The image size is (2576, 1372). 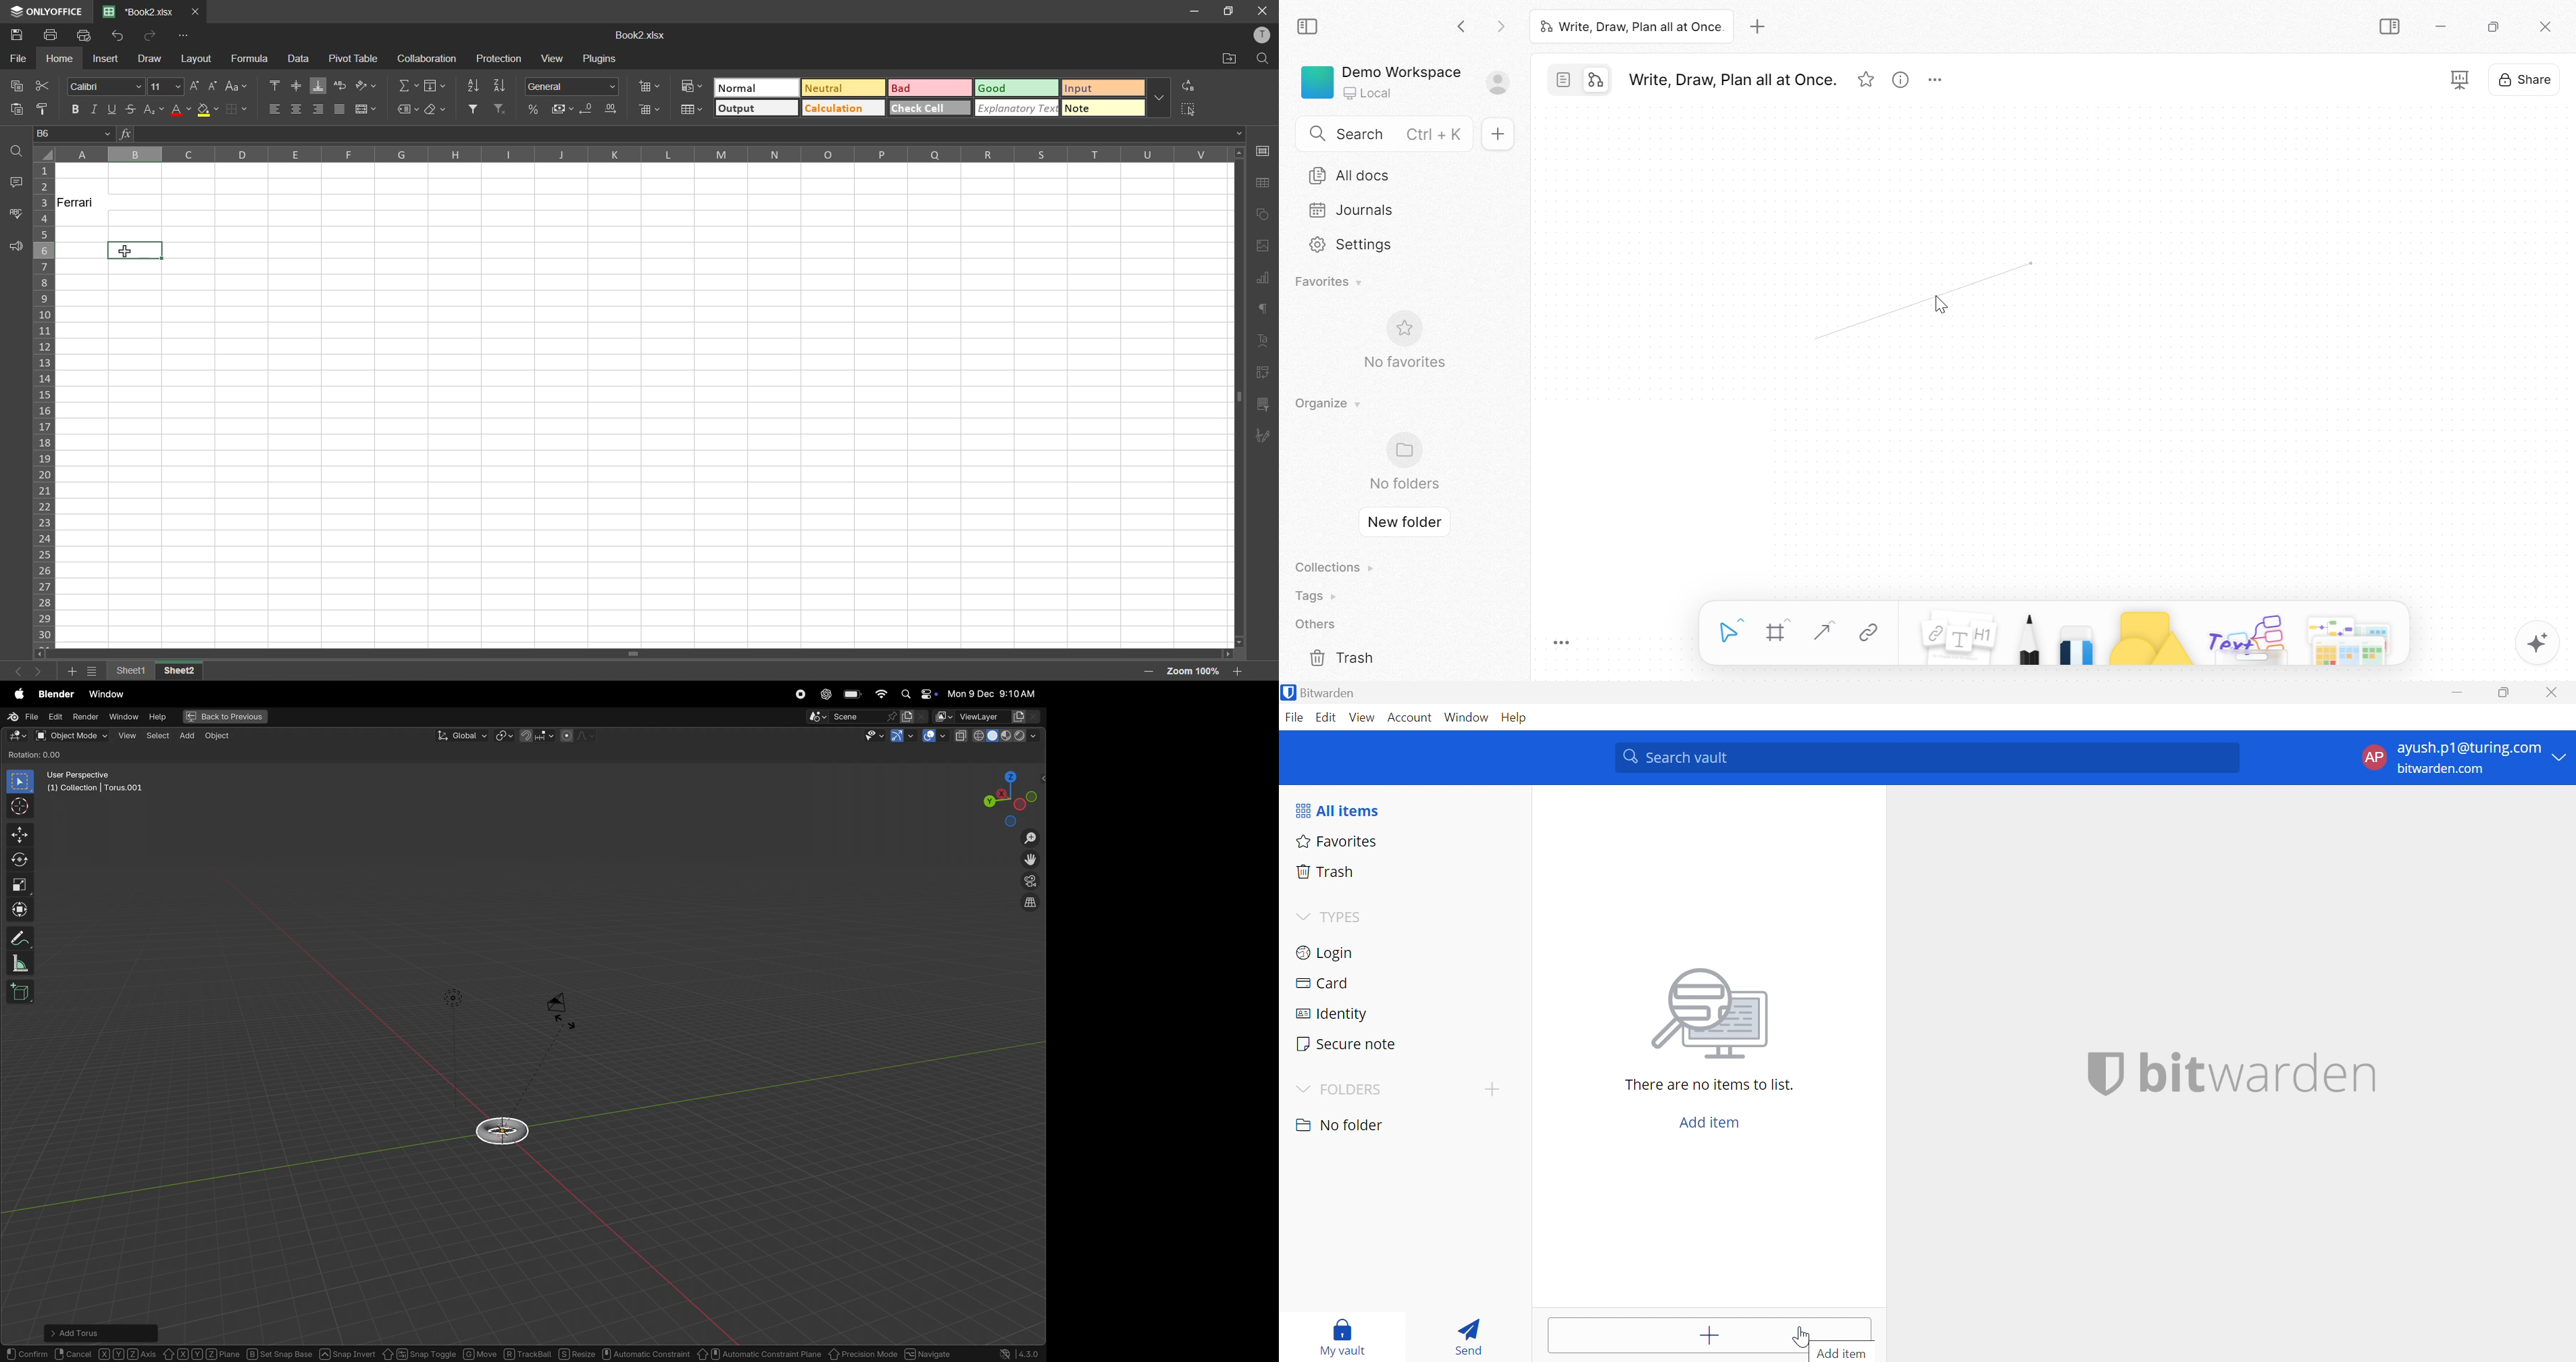 What do you see at coordinates (319, 86) in the screenshot?
I see `align bottom` at bounding box center [319, 86].